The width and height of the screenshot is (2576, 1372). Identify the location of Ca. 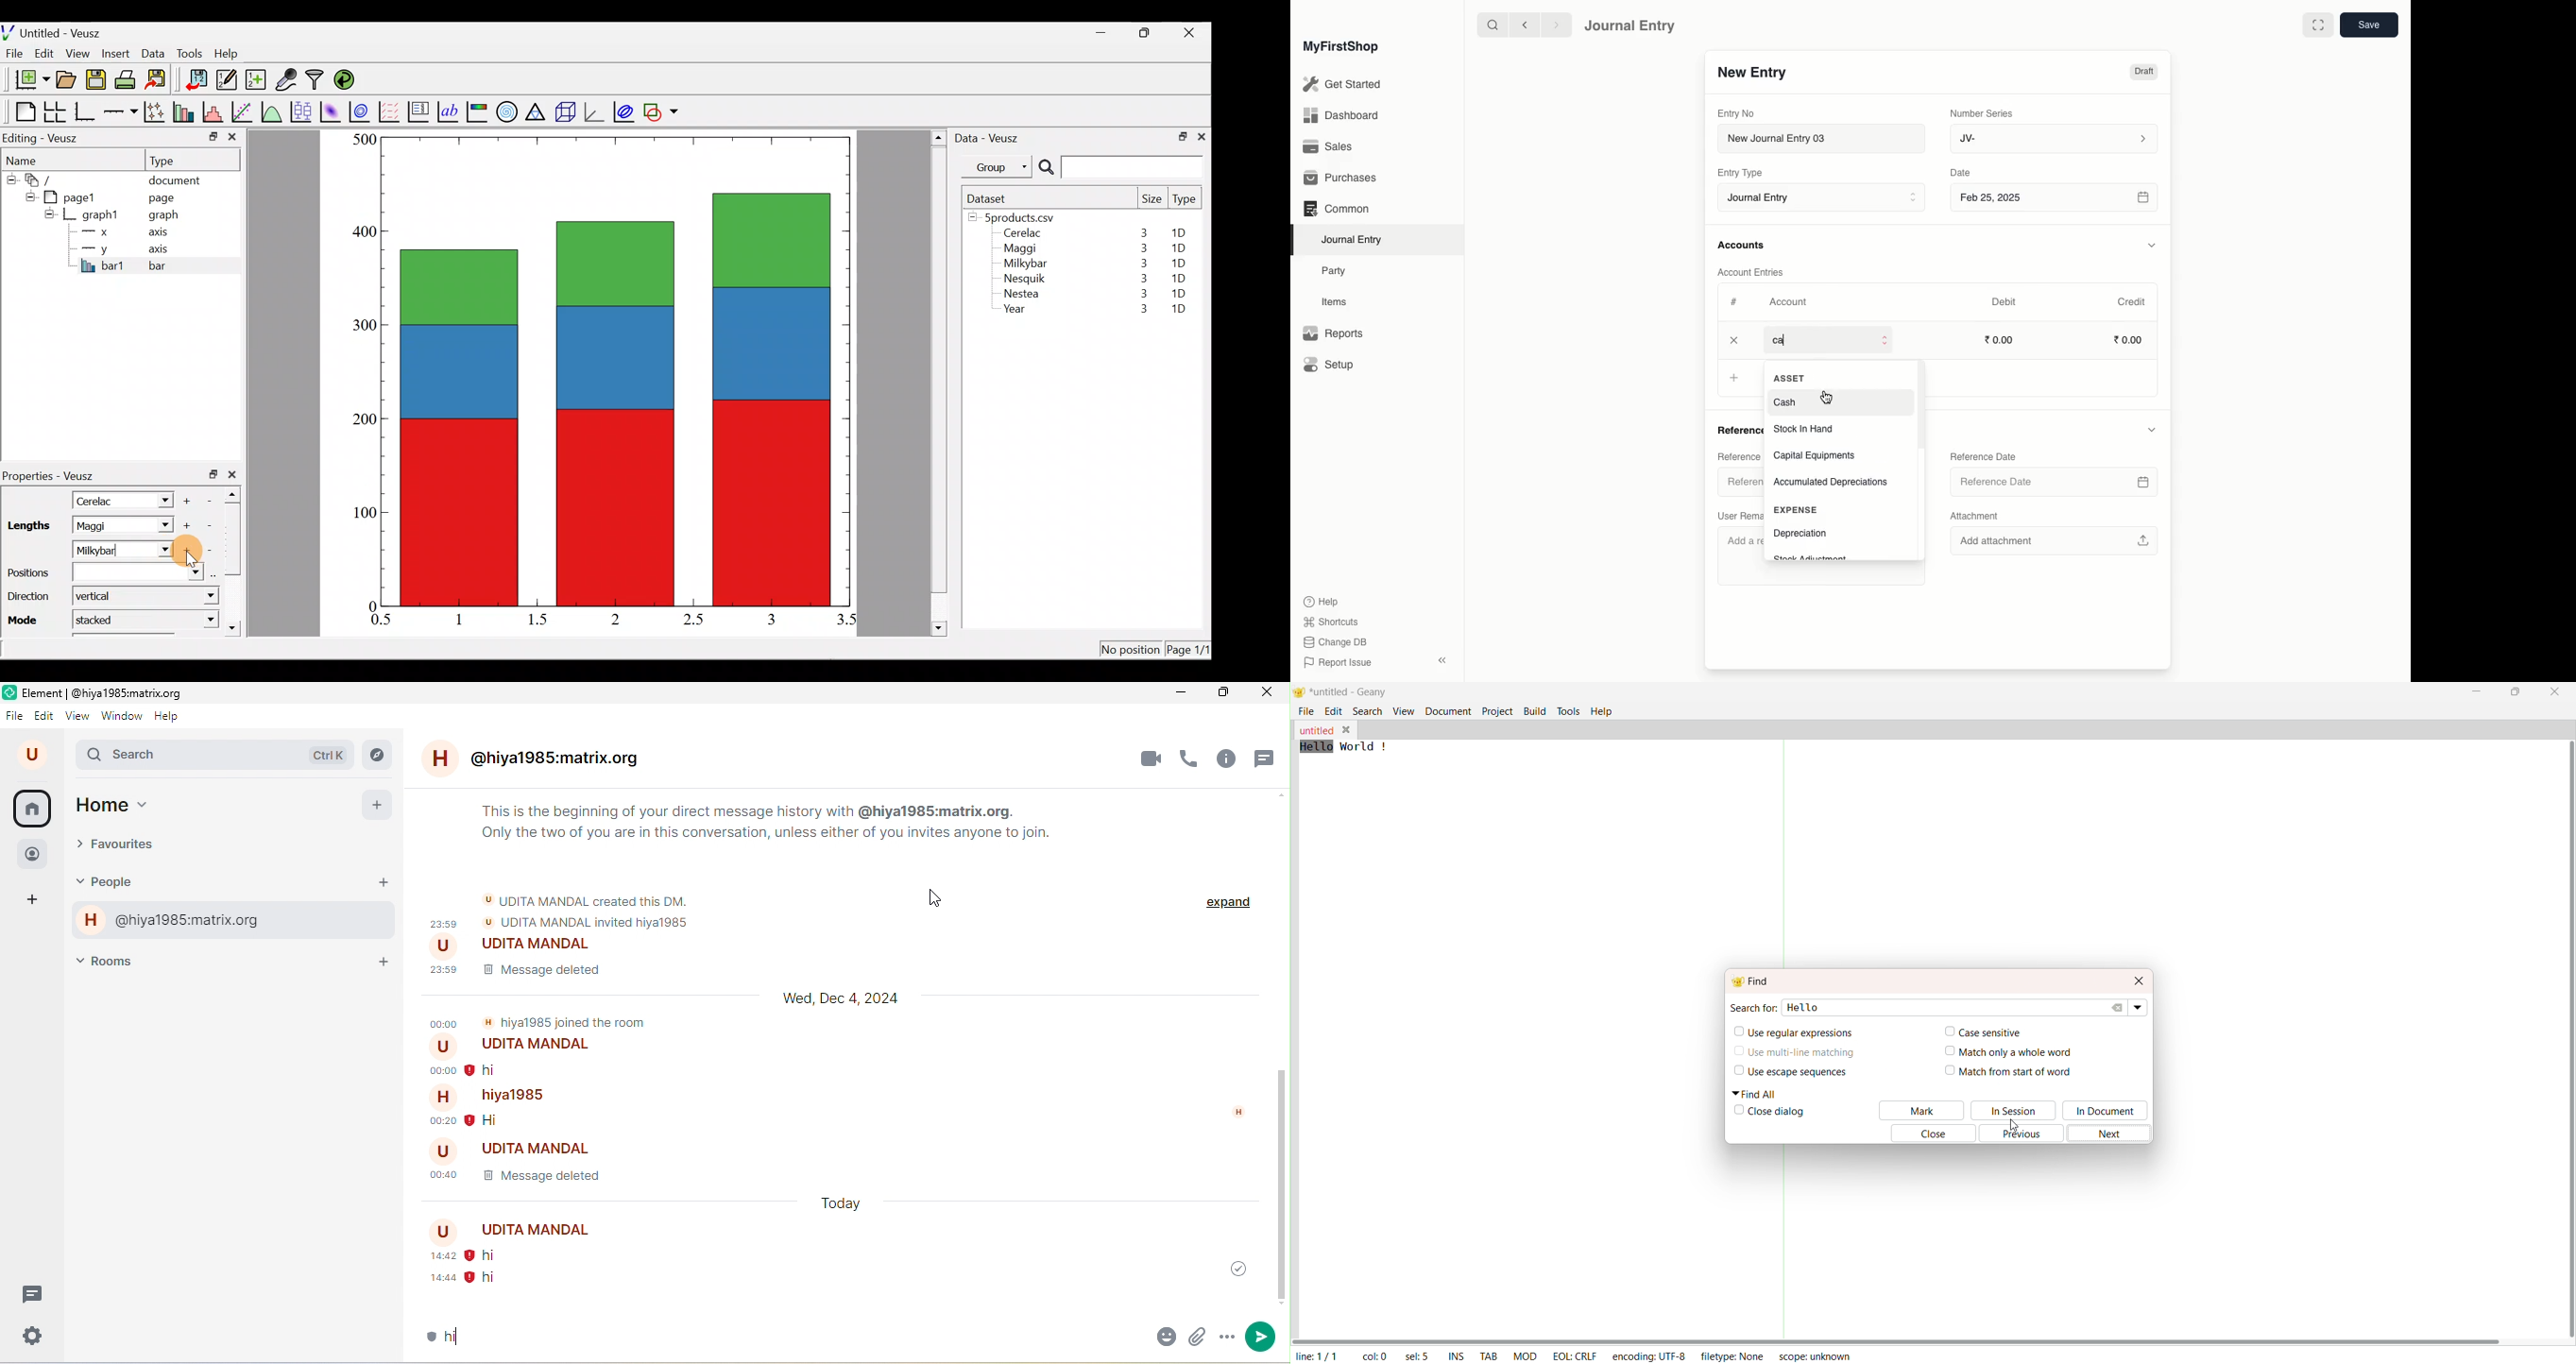
(1786, 340).